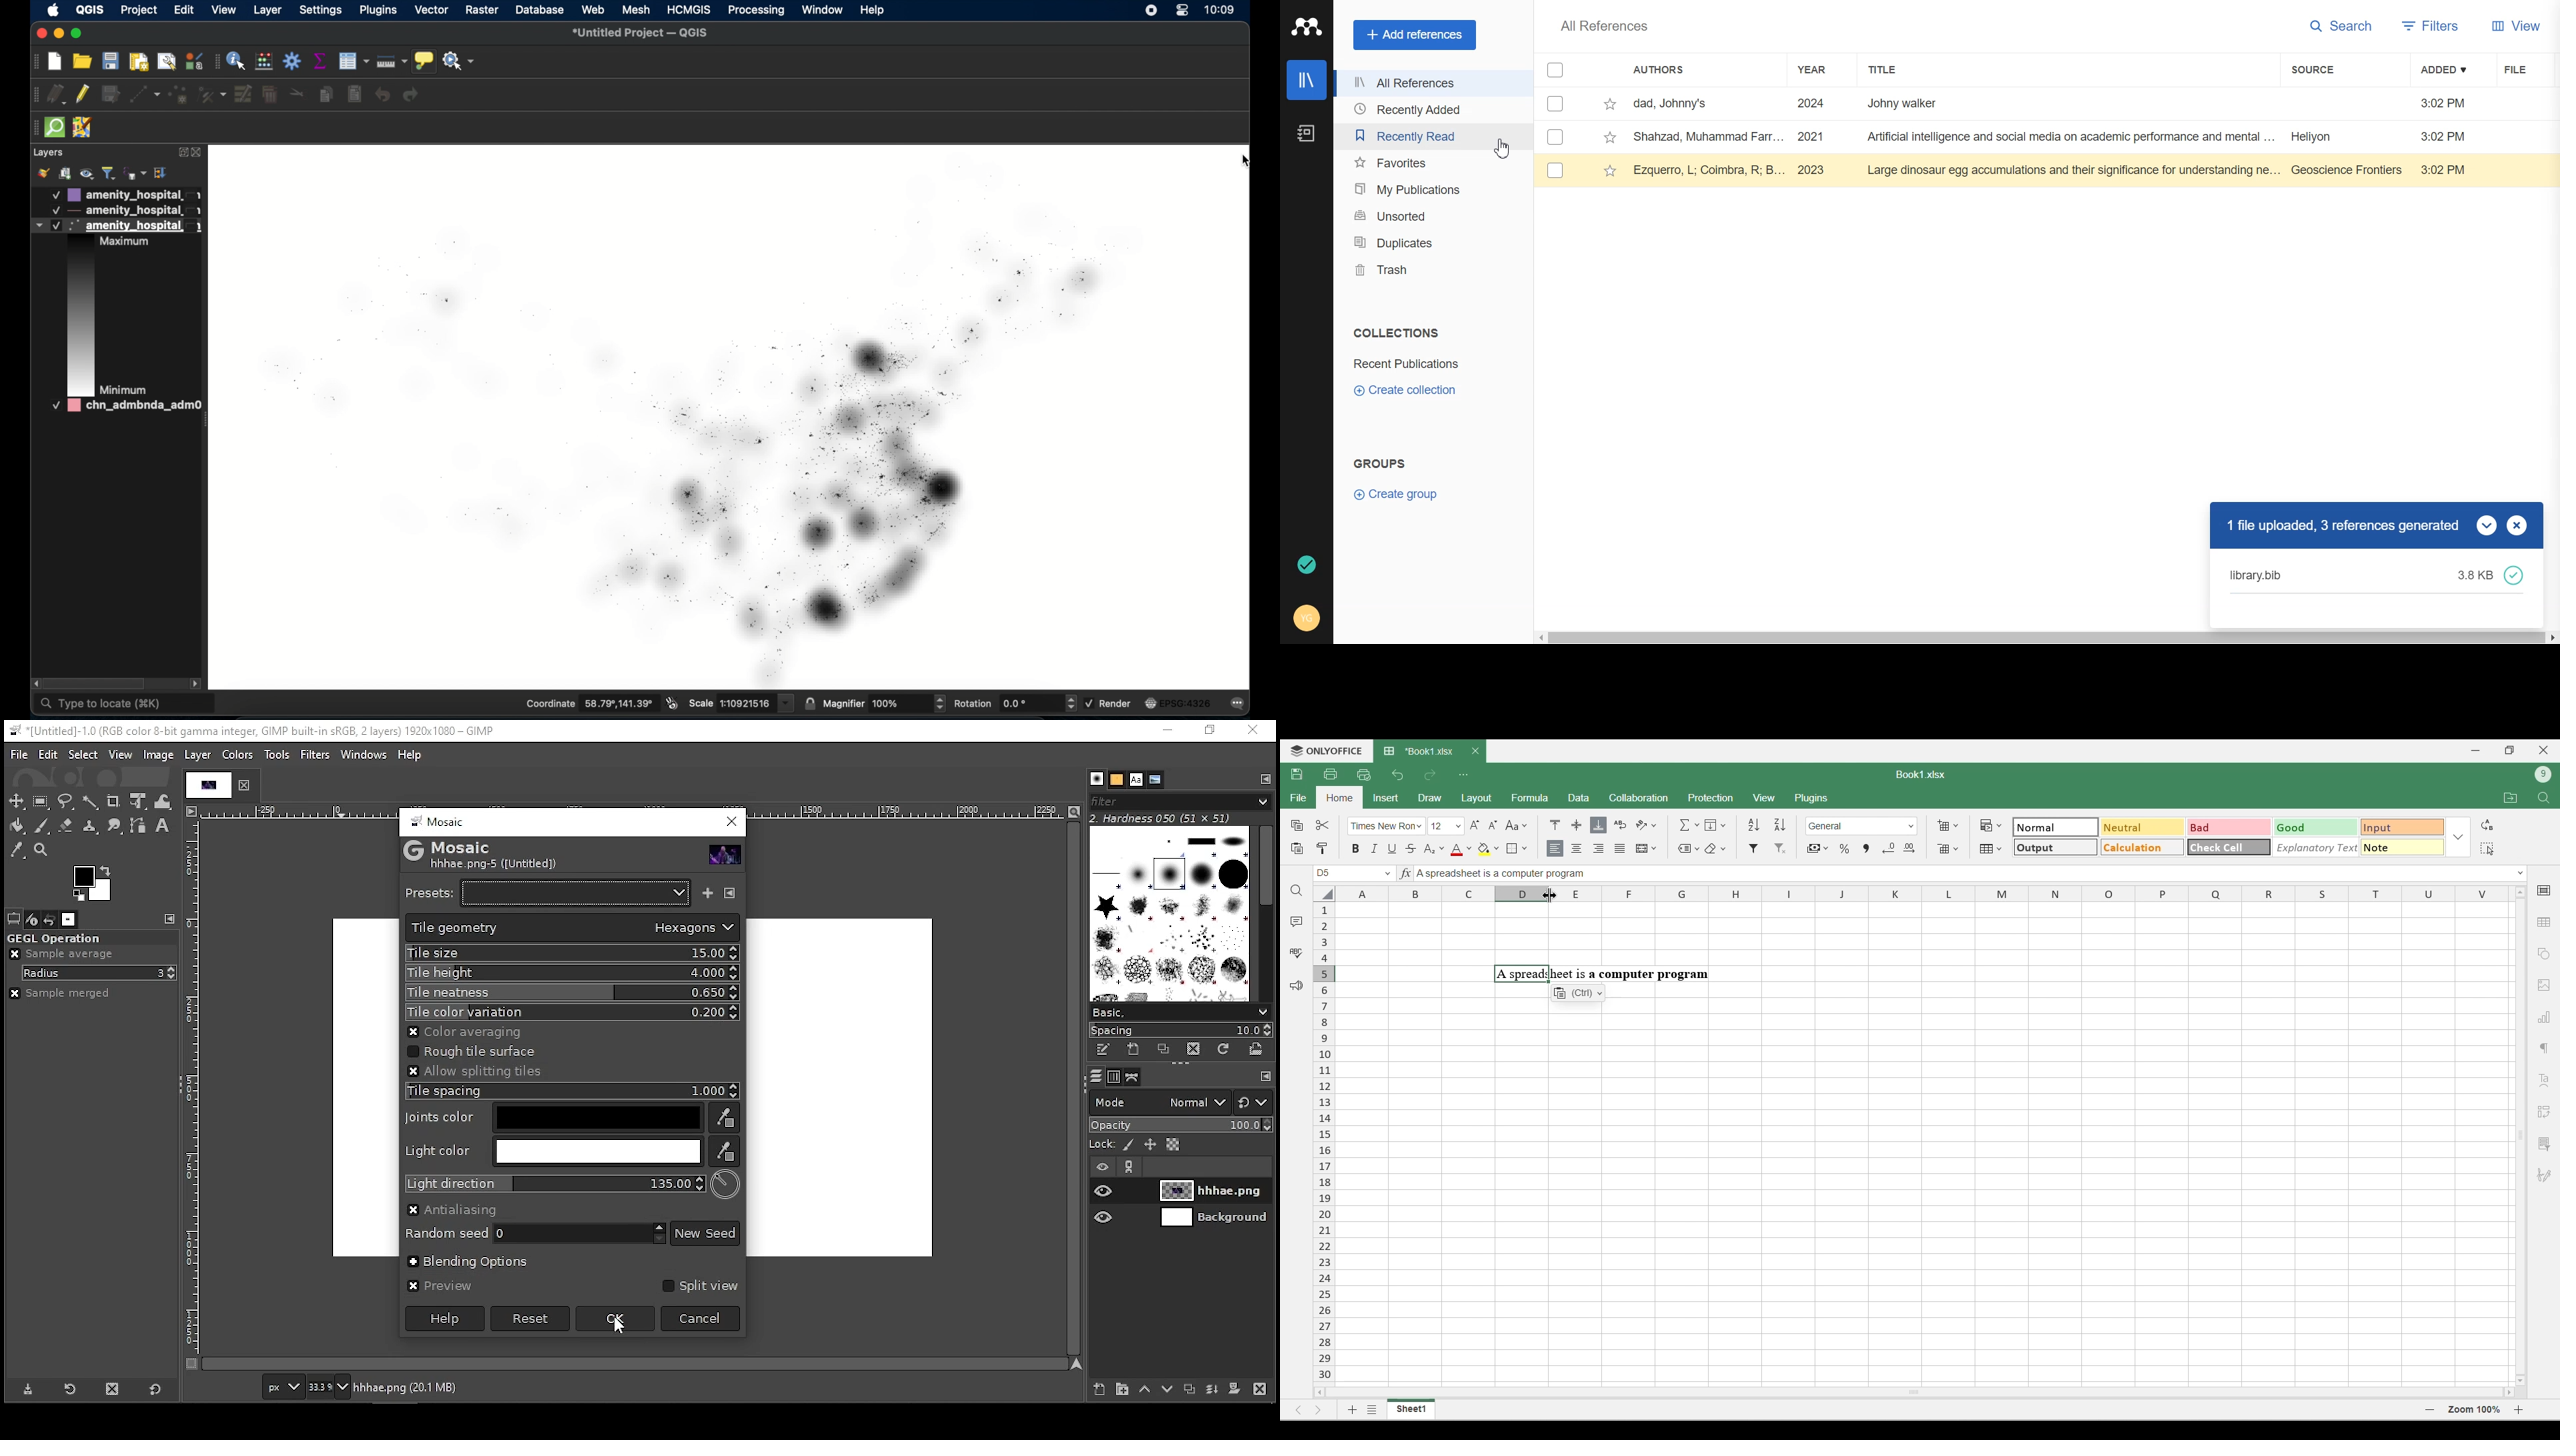  What do you see at coordinates (1149, 11) in the screenshot?
I see `screen recorder` at bounding box center [1149, 11].